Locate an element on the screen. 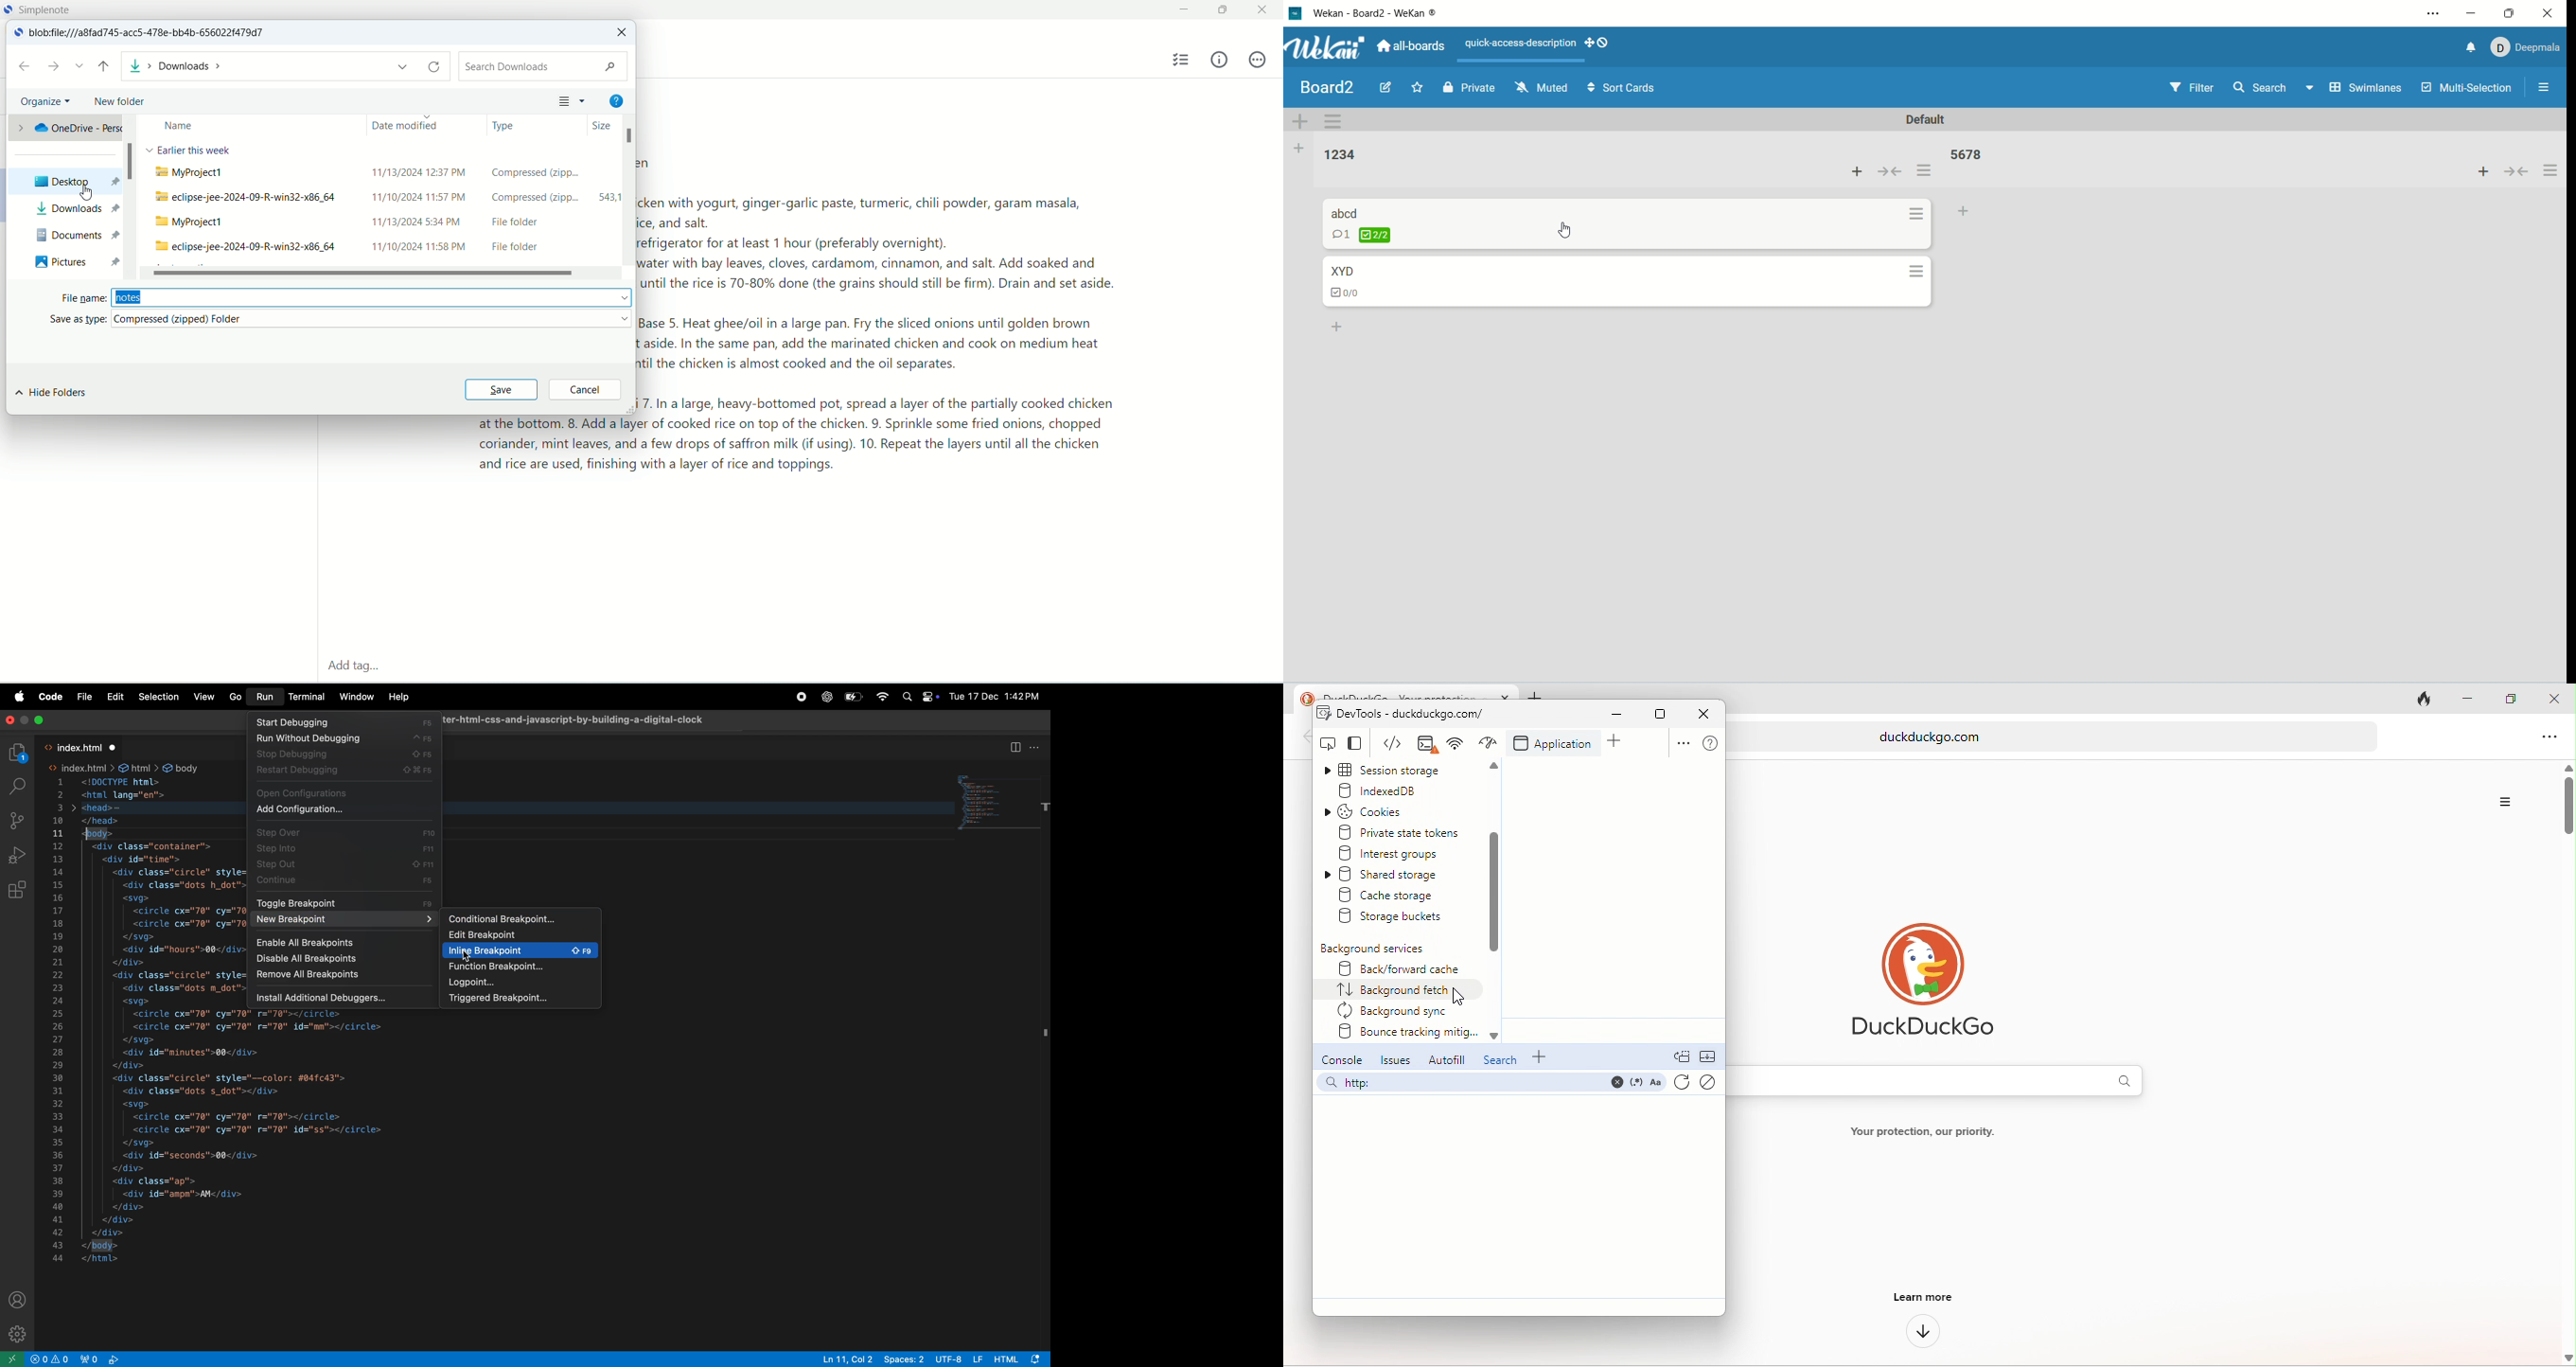 This screenshot has height=1372, width=2576. options is located at coordinates (1924, 170).